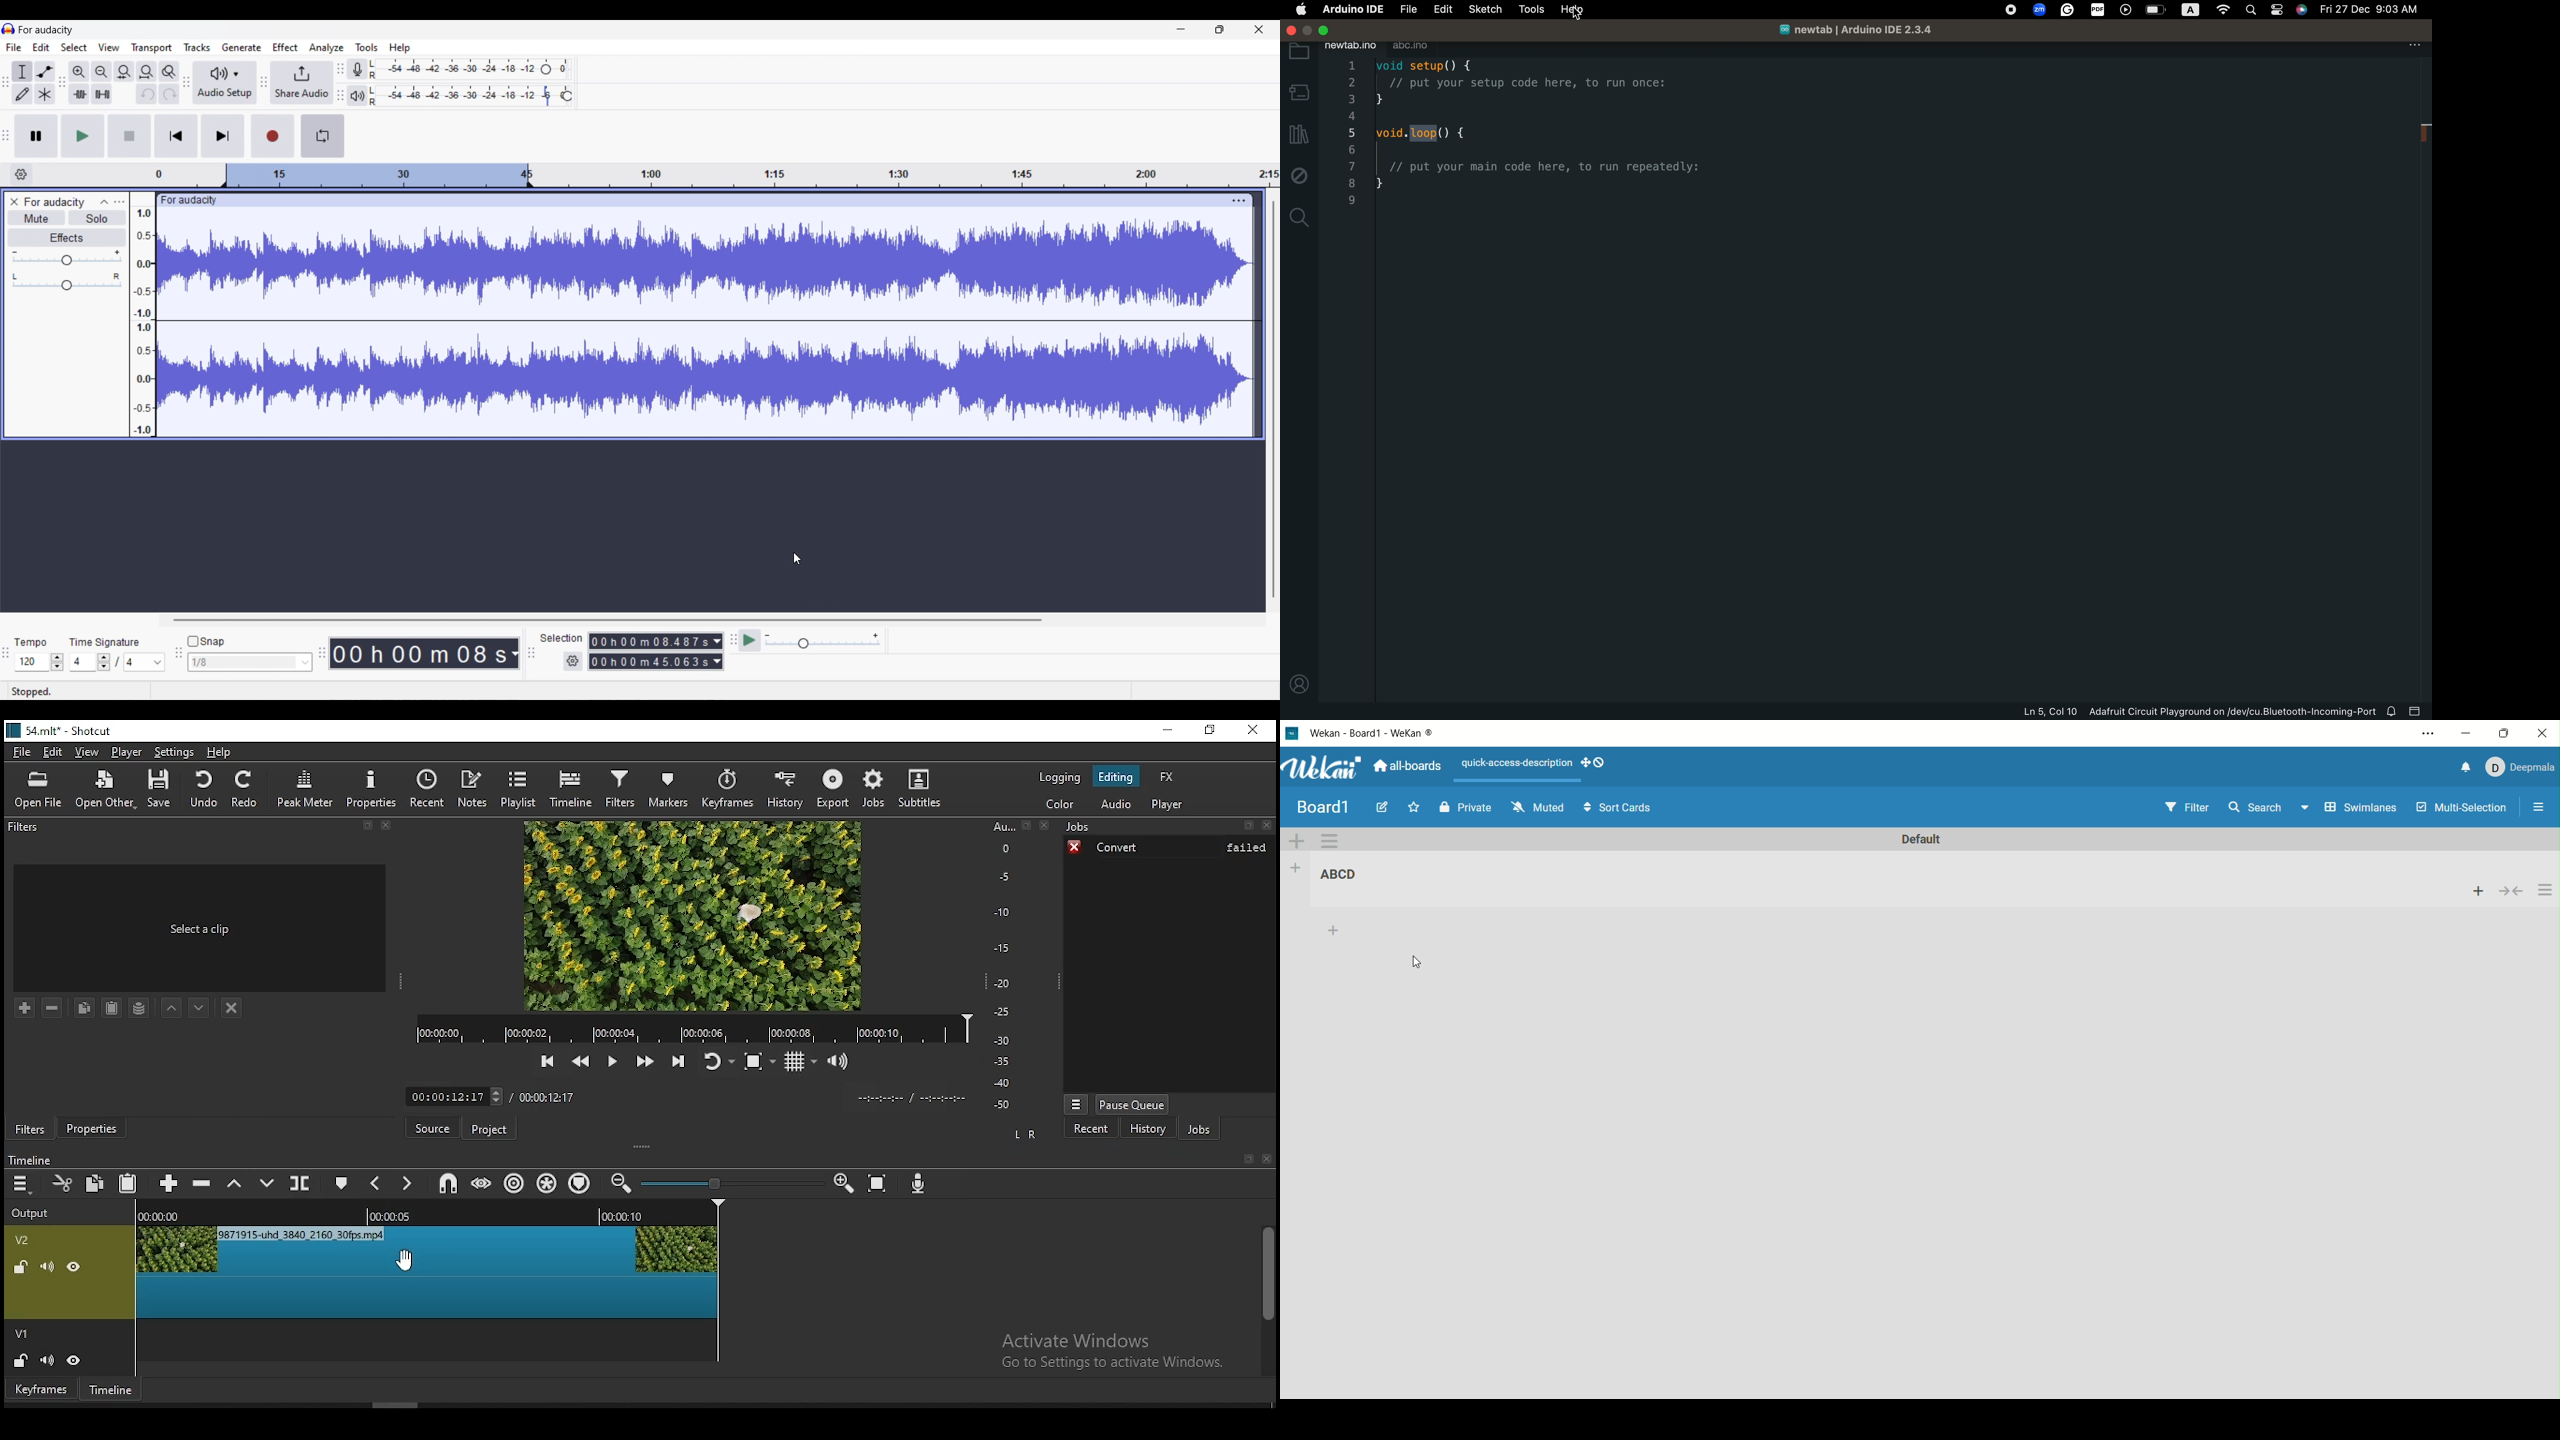 This screenshot has width=2576, height=1456. I want to click on Jobs, so click(1168, 827).